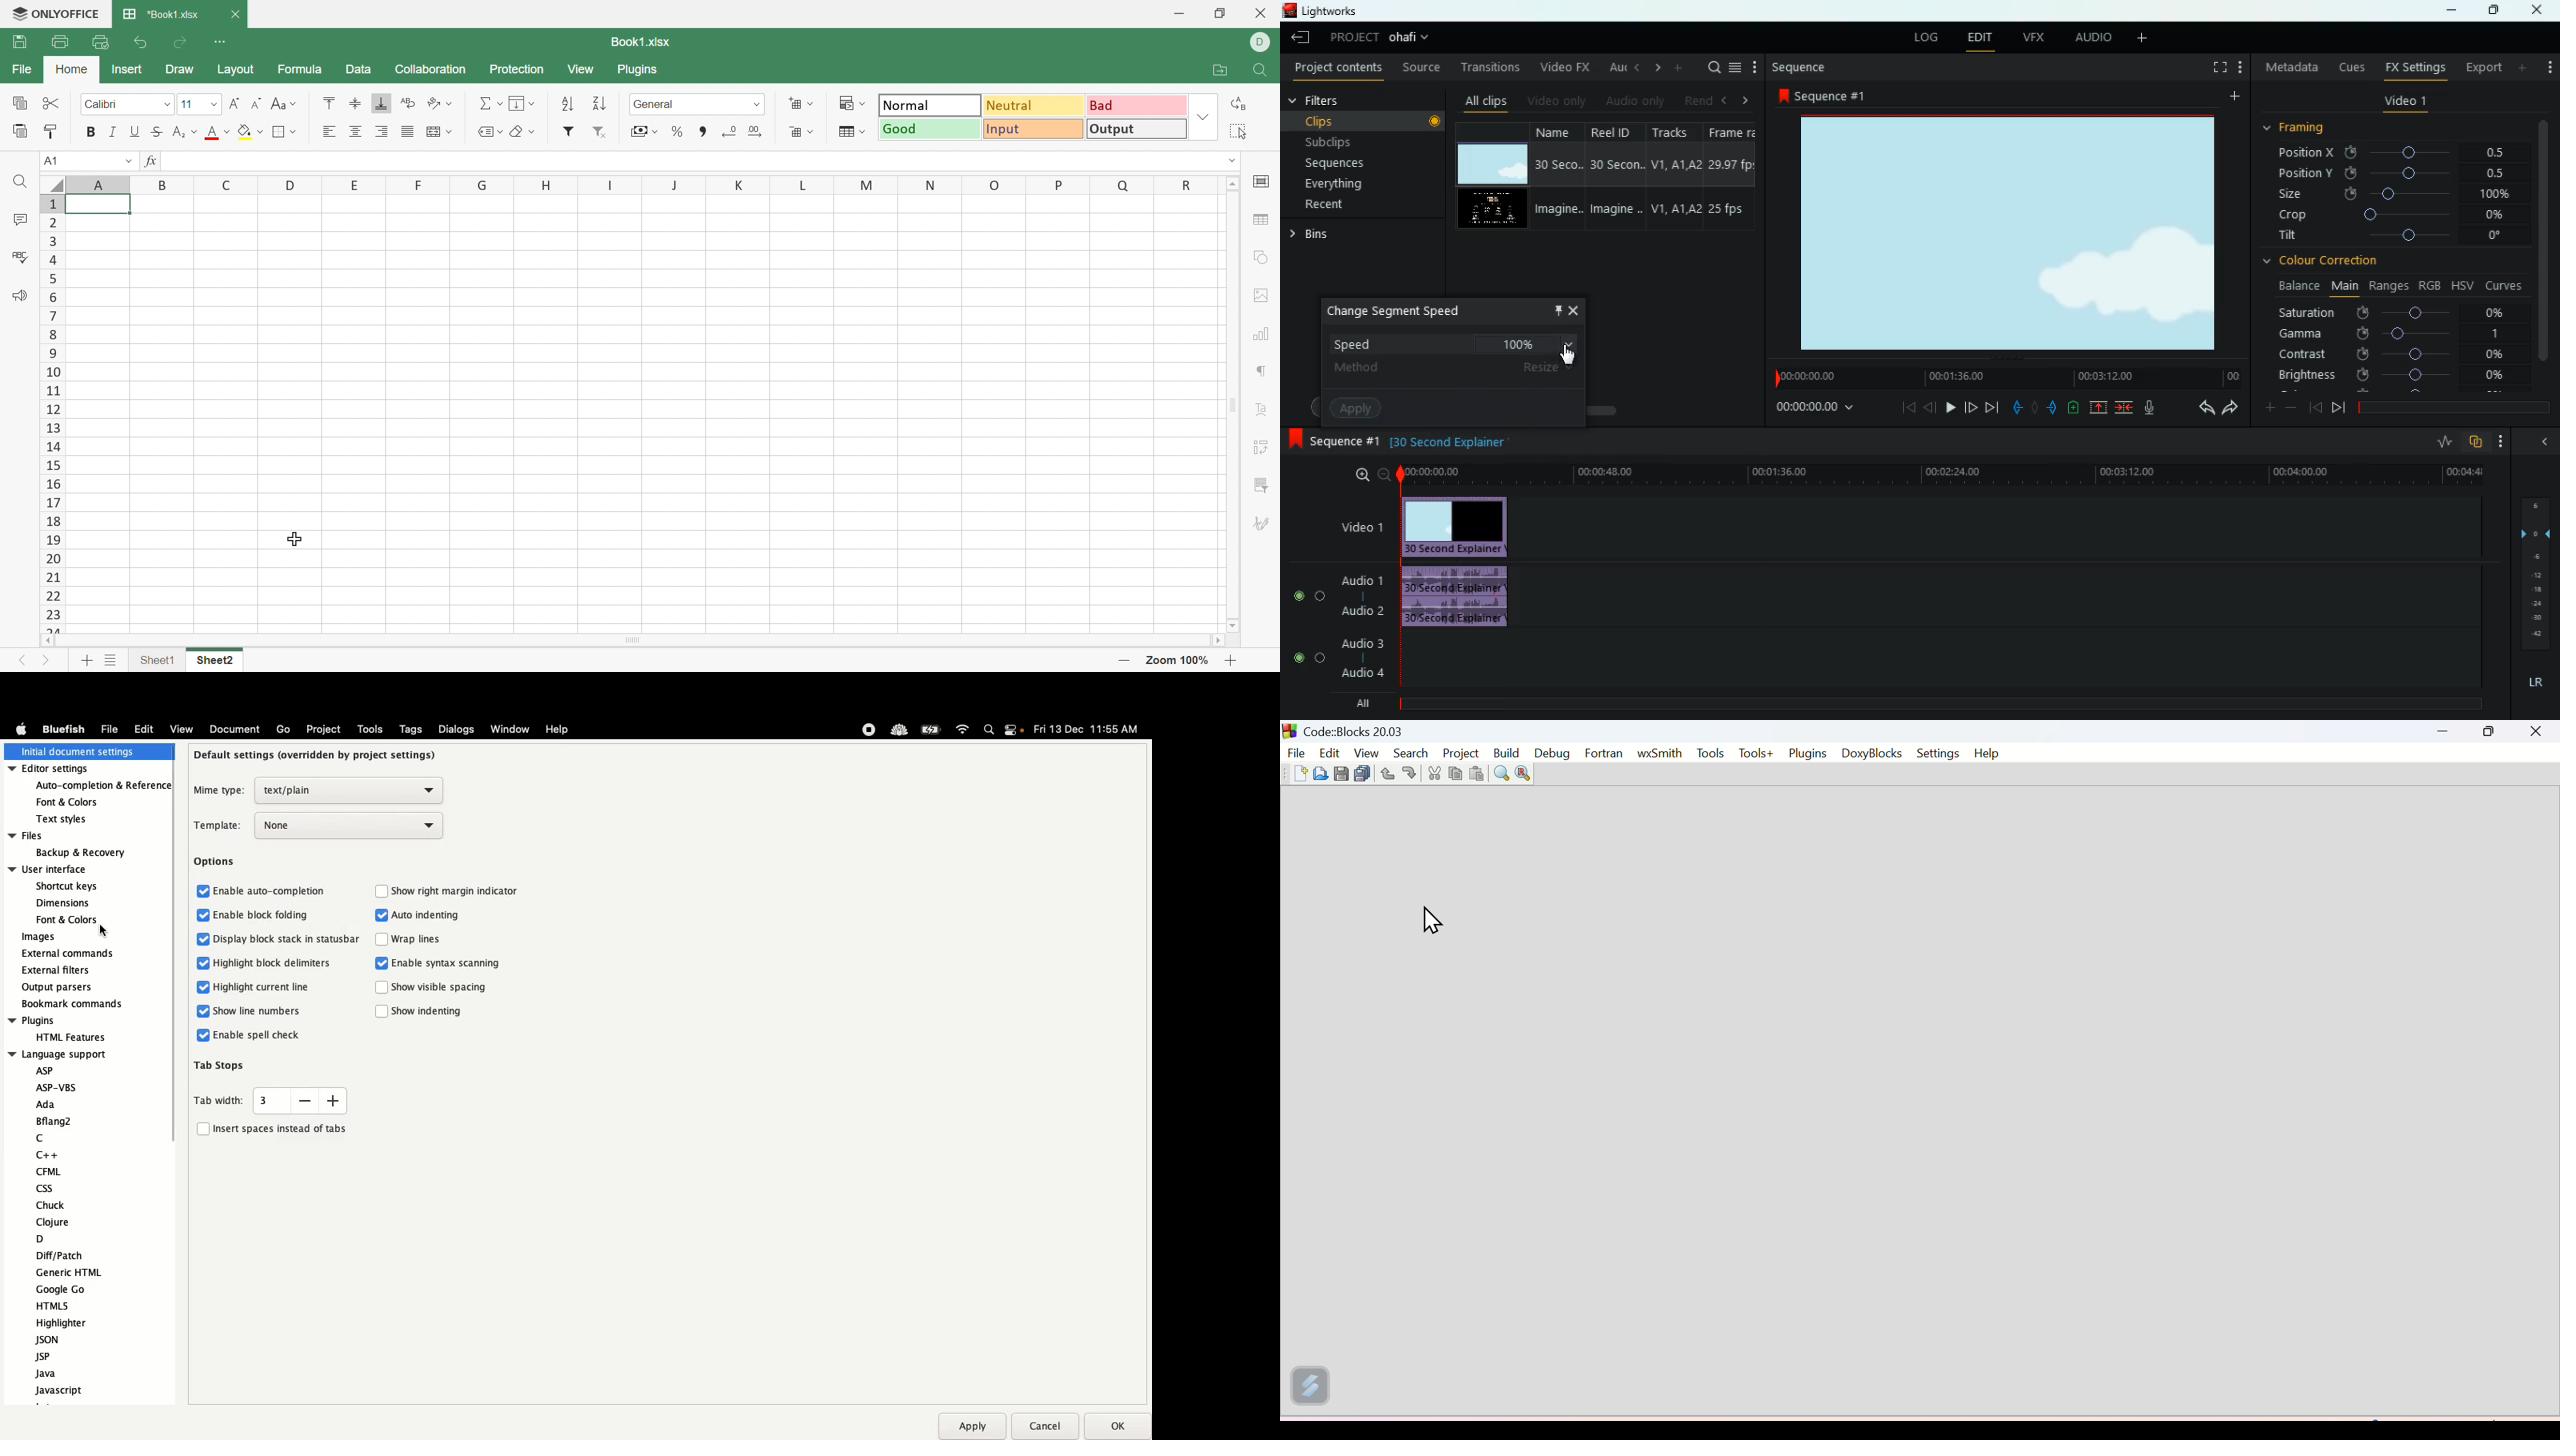  Describe the element at coordinates (579, 69) in the screenshot. I see `View` at that location.